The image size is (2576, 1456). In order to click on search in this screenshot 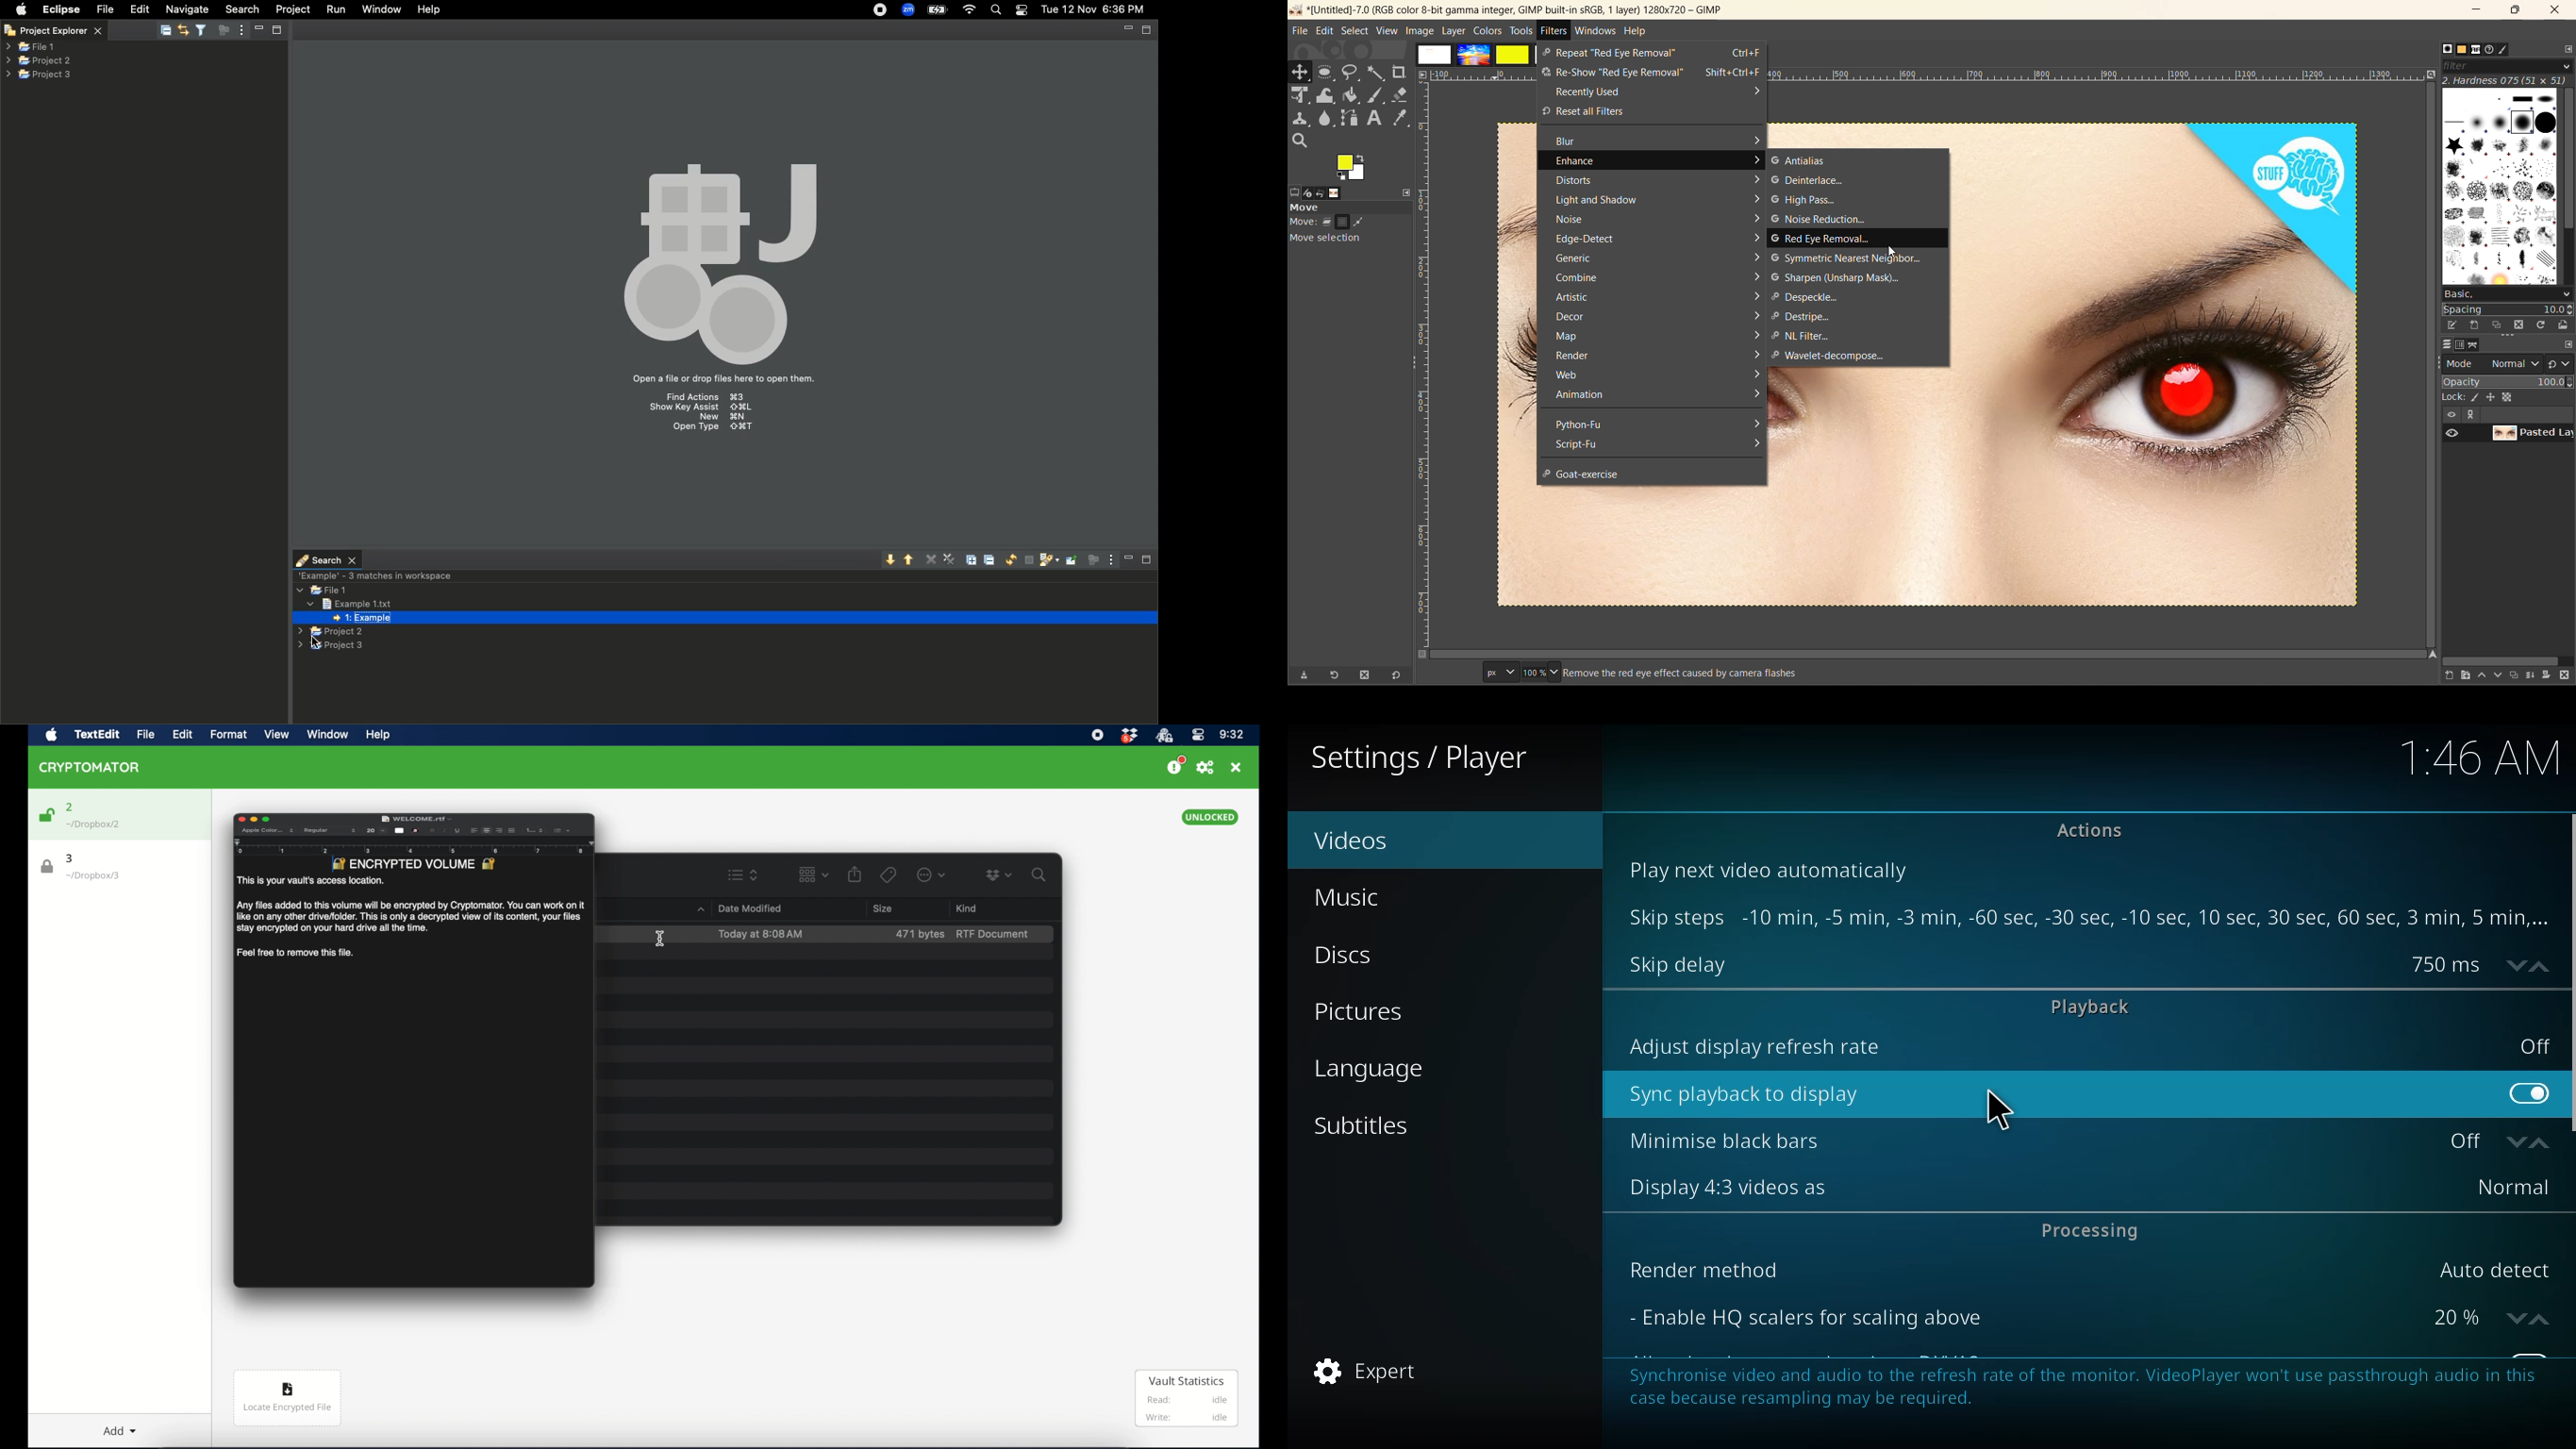, I will do `click(1040, 875)`.